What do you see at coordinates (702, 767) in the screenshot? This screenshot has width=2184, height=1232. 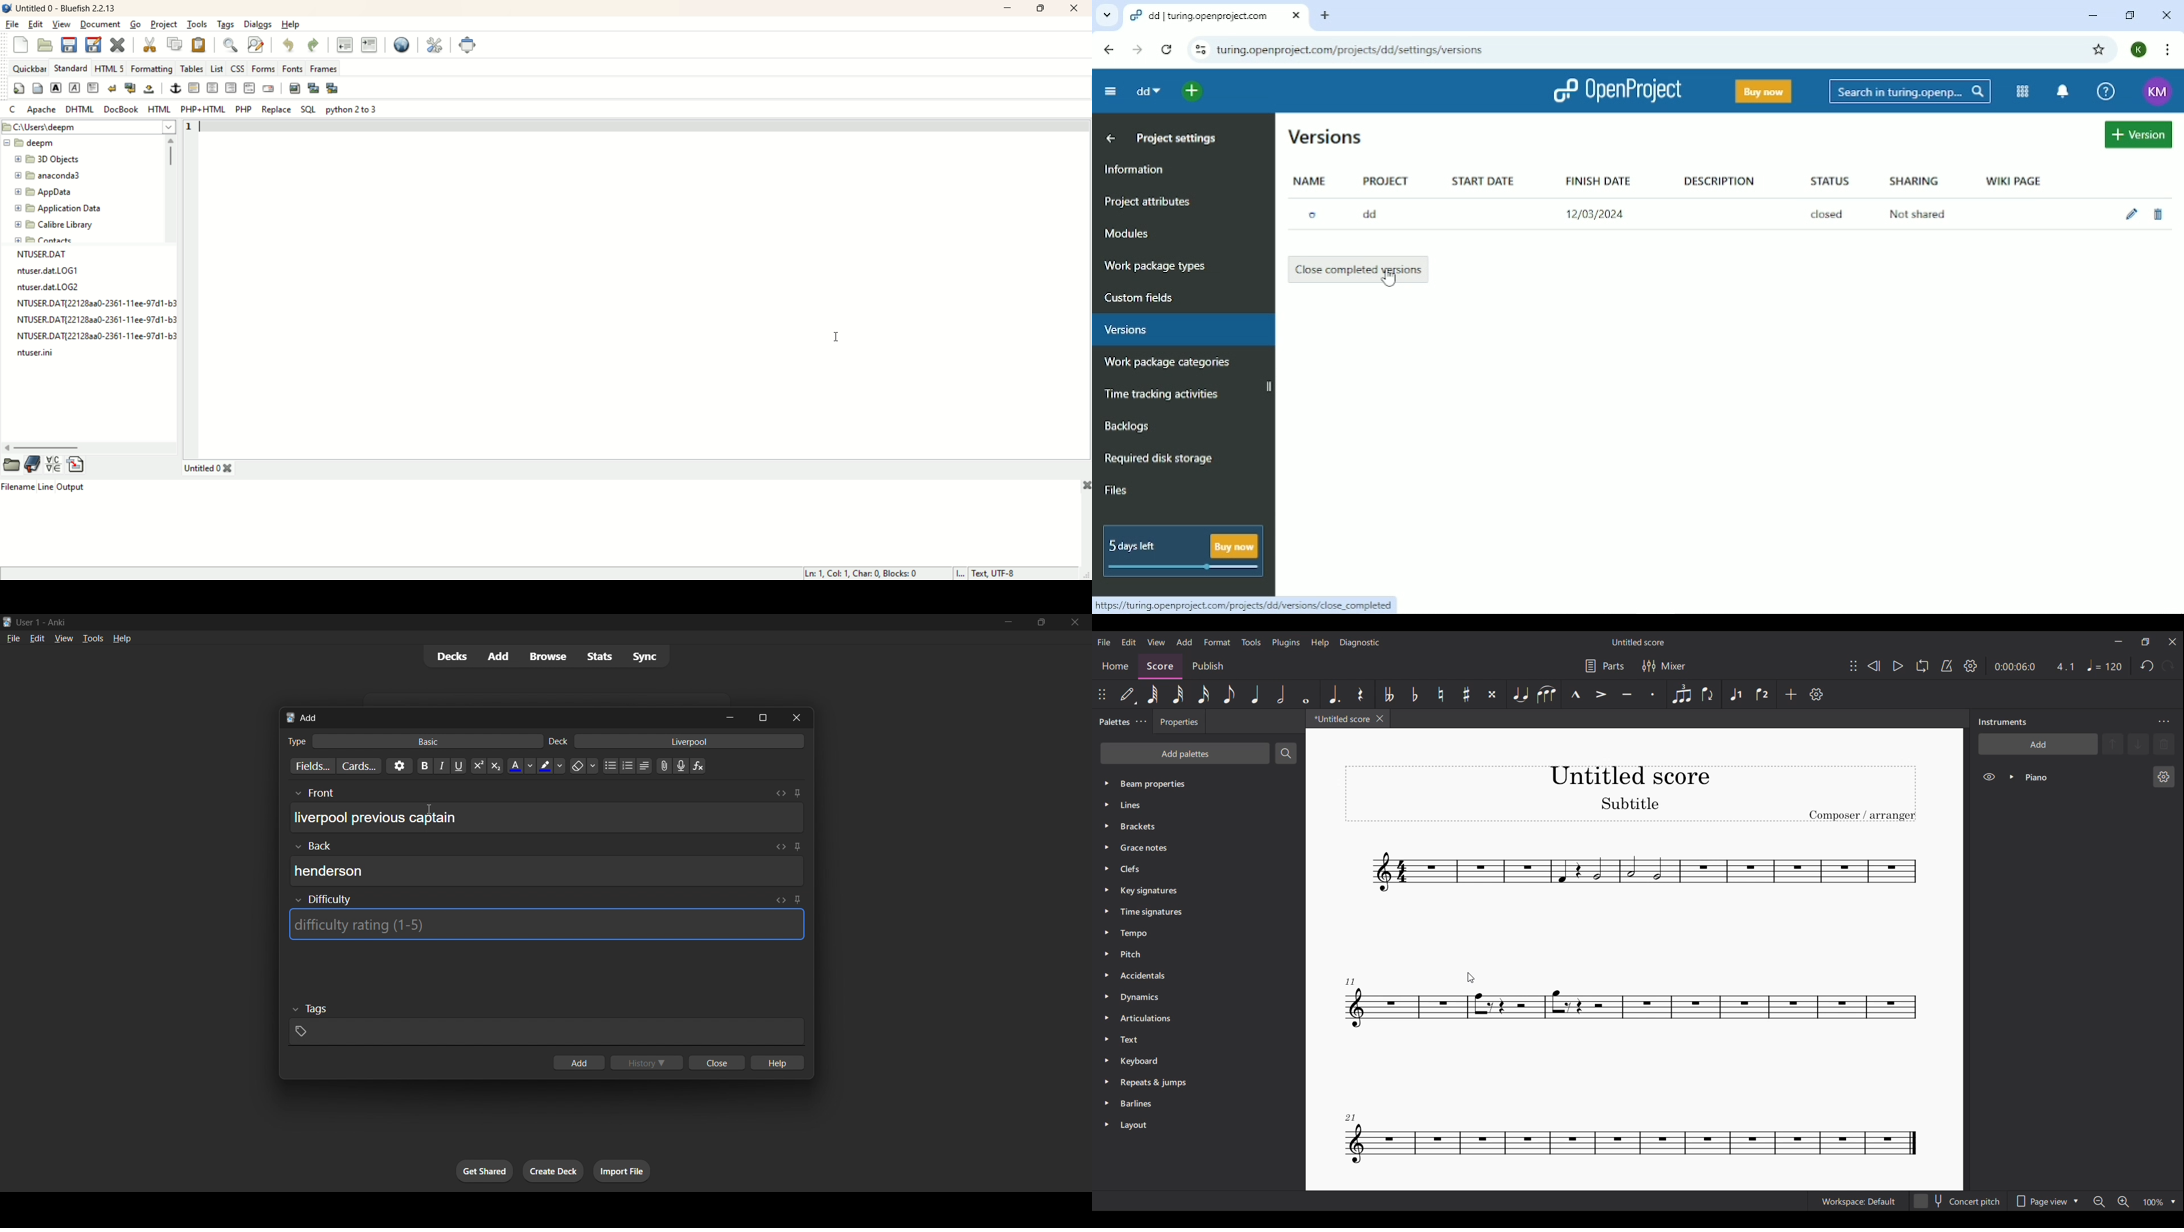 I see `function` at bounding box center [702, 767].